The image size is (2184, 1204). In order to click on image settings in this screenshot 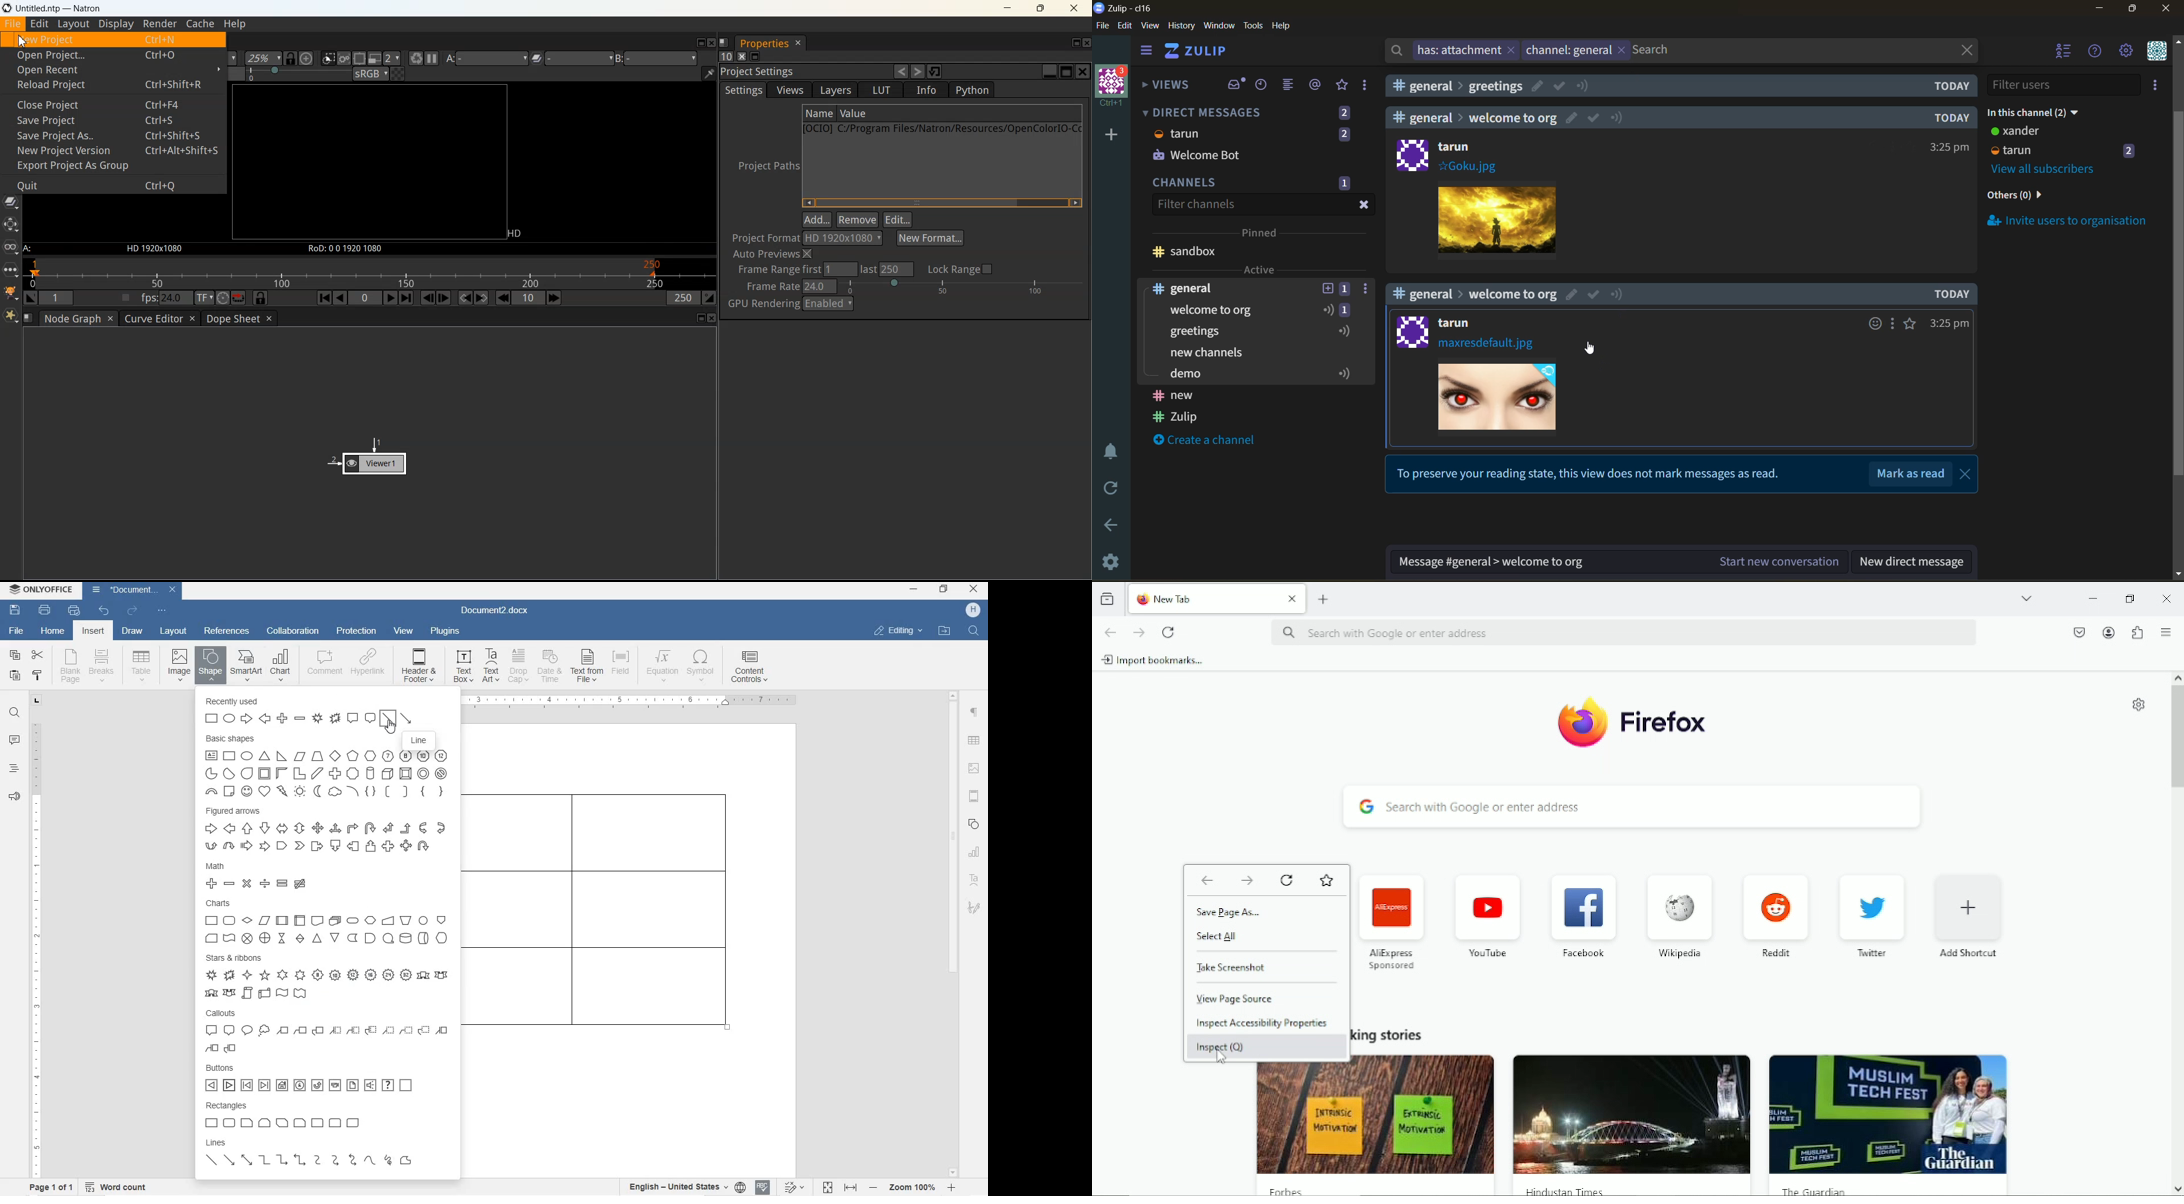, I will do `click(973, 769)`.